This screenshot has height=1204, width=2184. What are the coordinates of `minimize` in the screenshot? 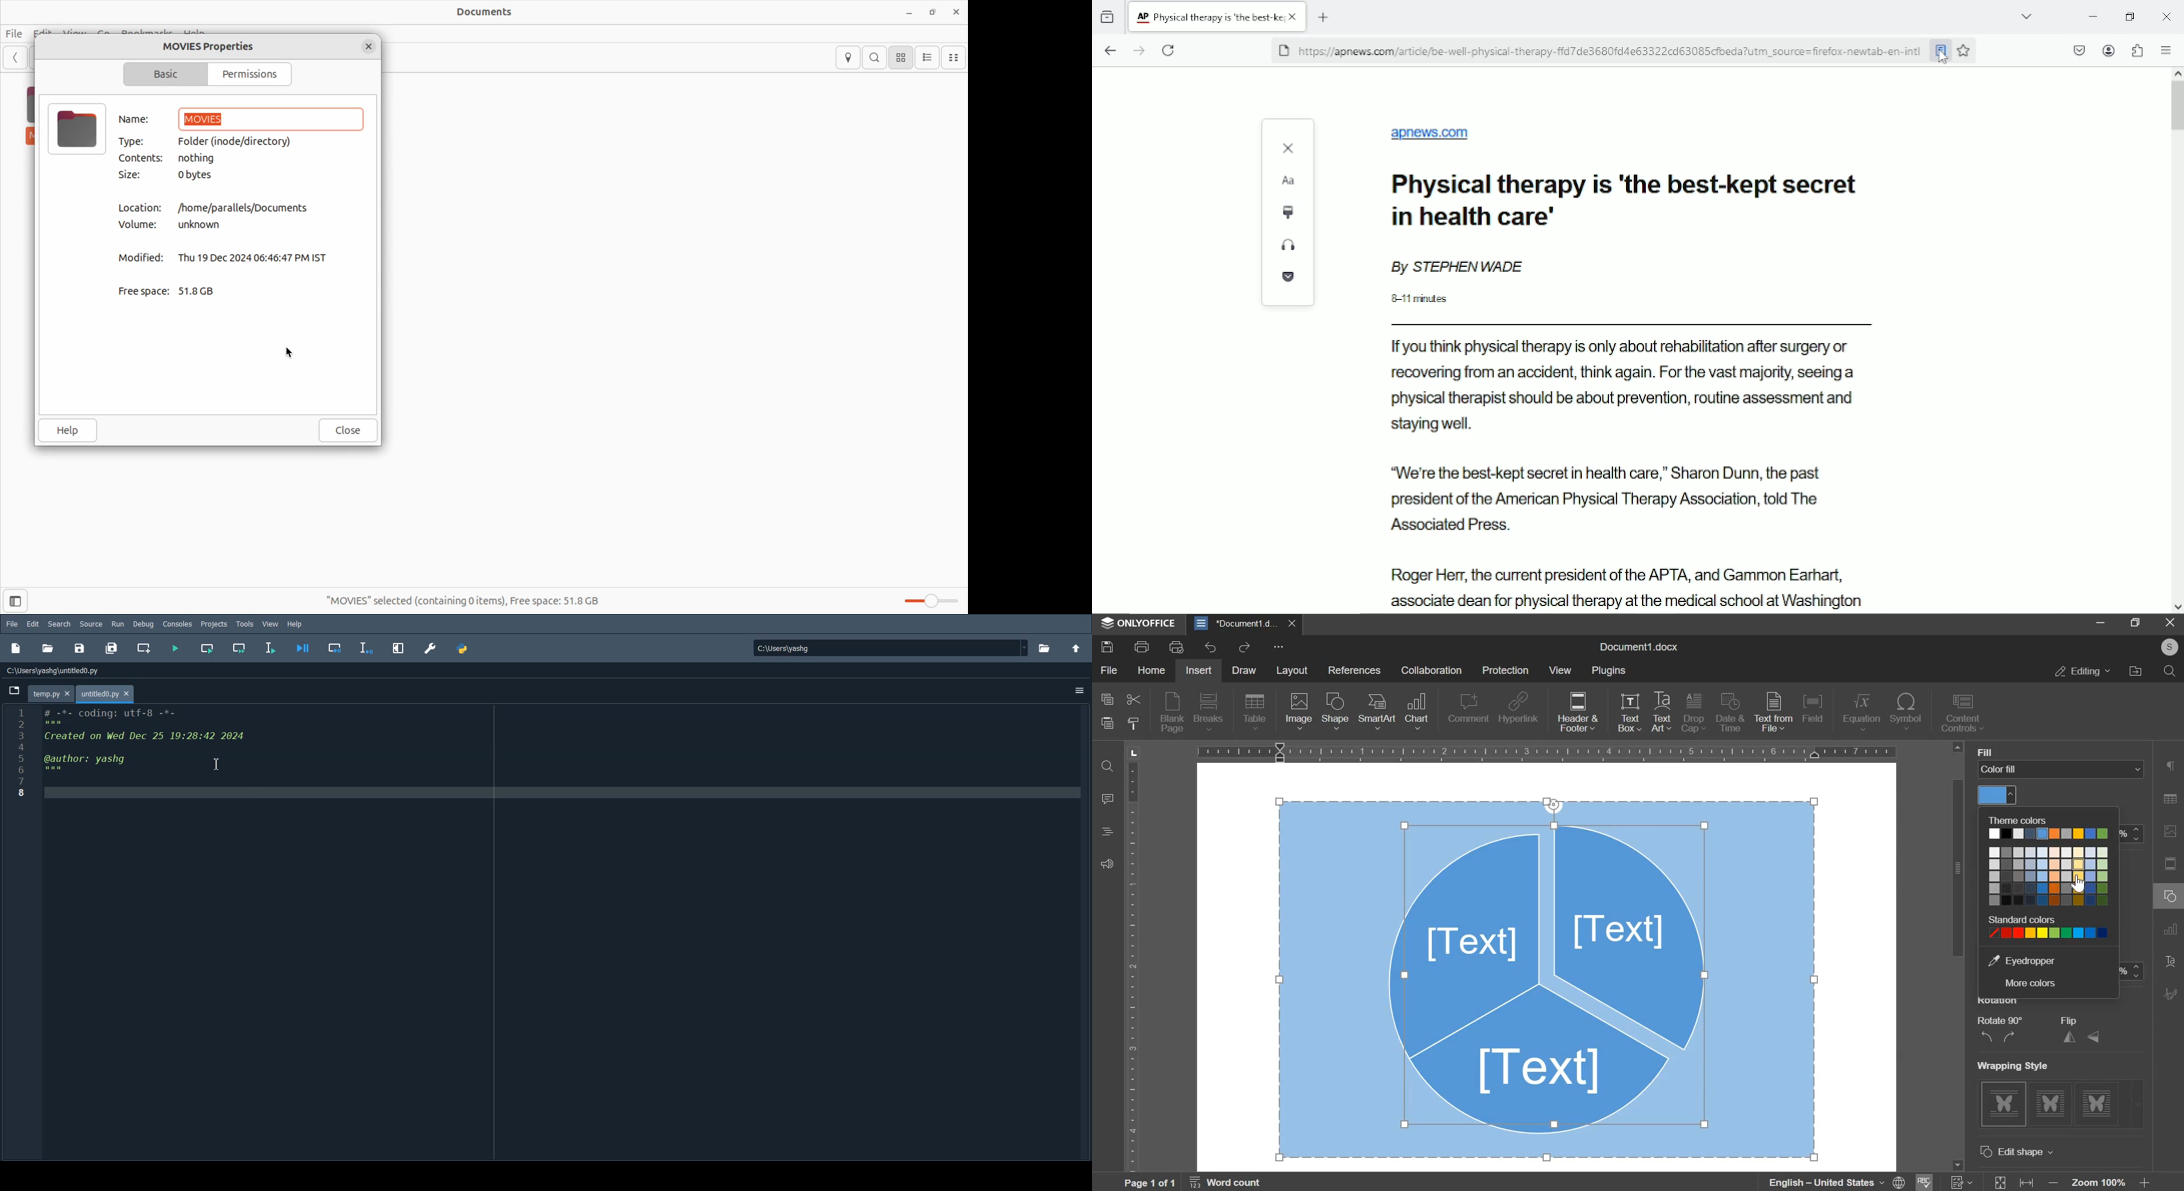 It's located at (2094, 15).